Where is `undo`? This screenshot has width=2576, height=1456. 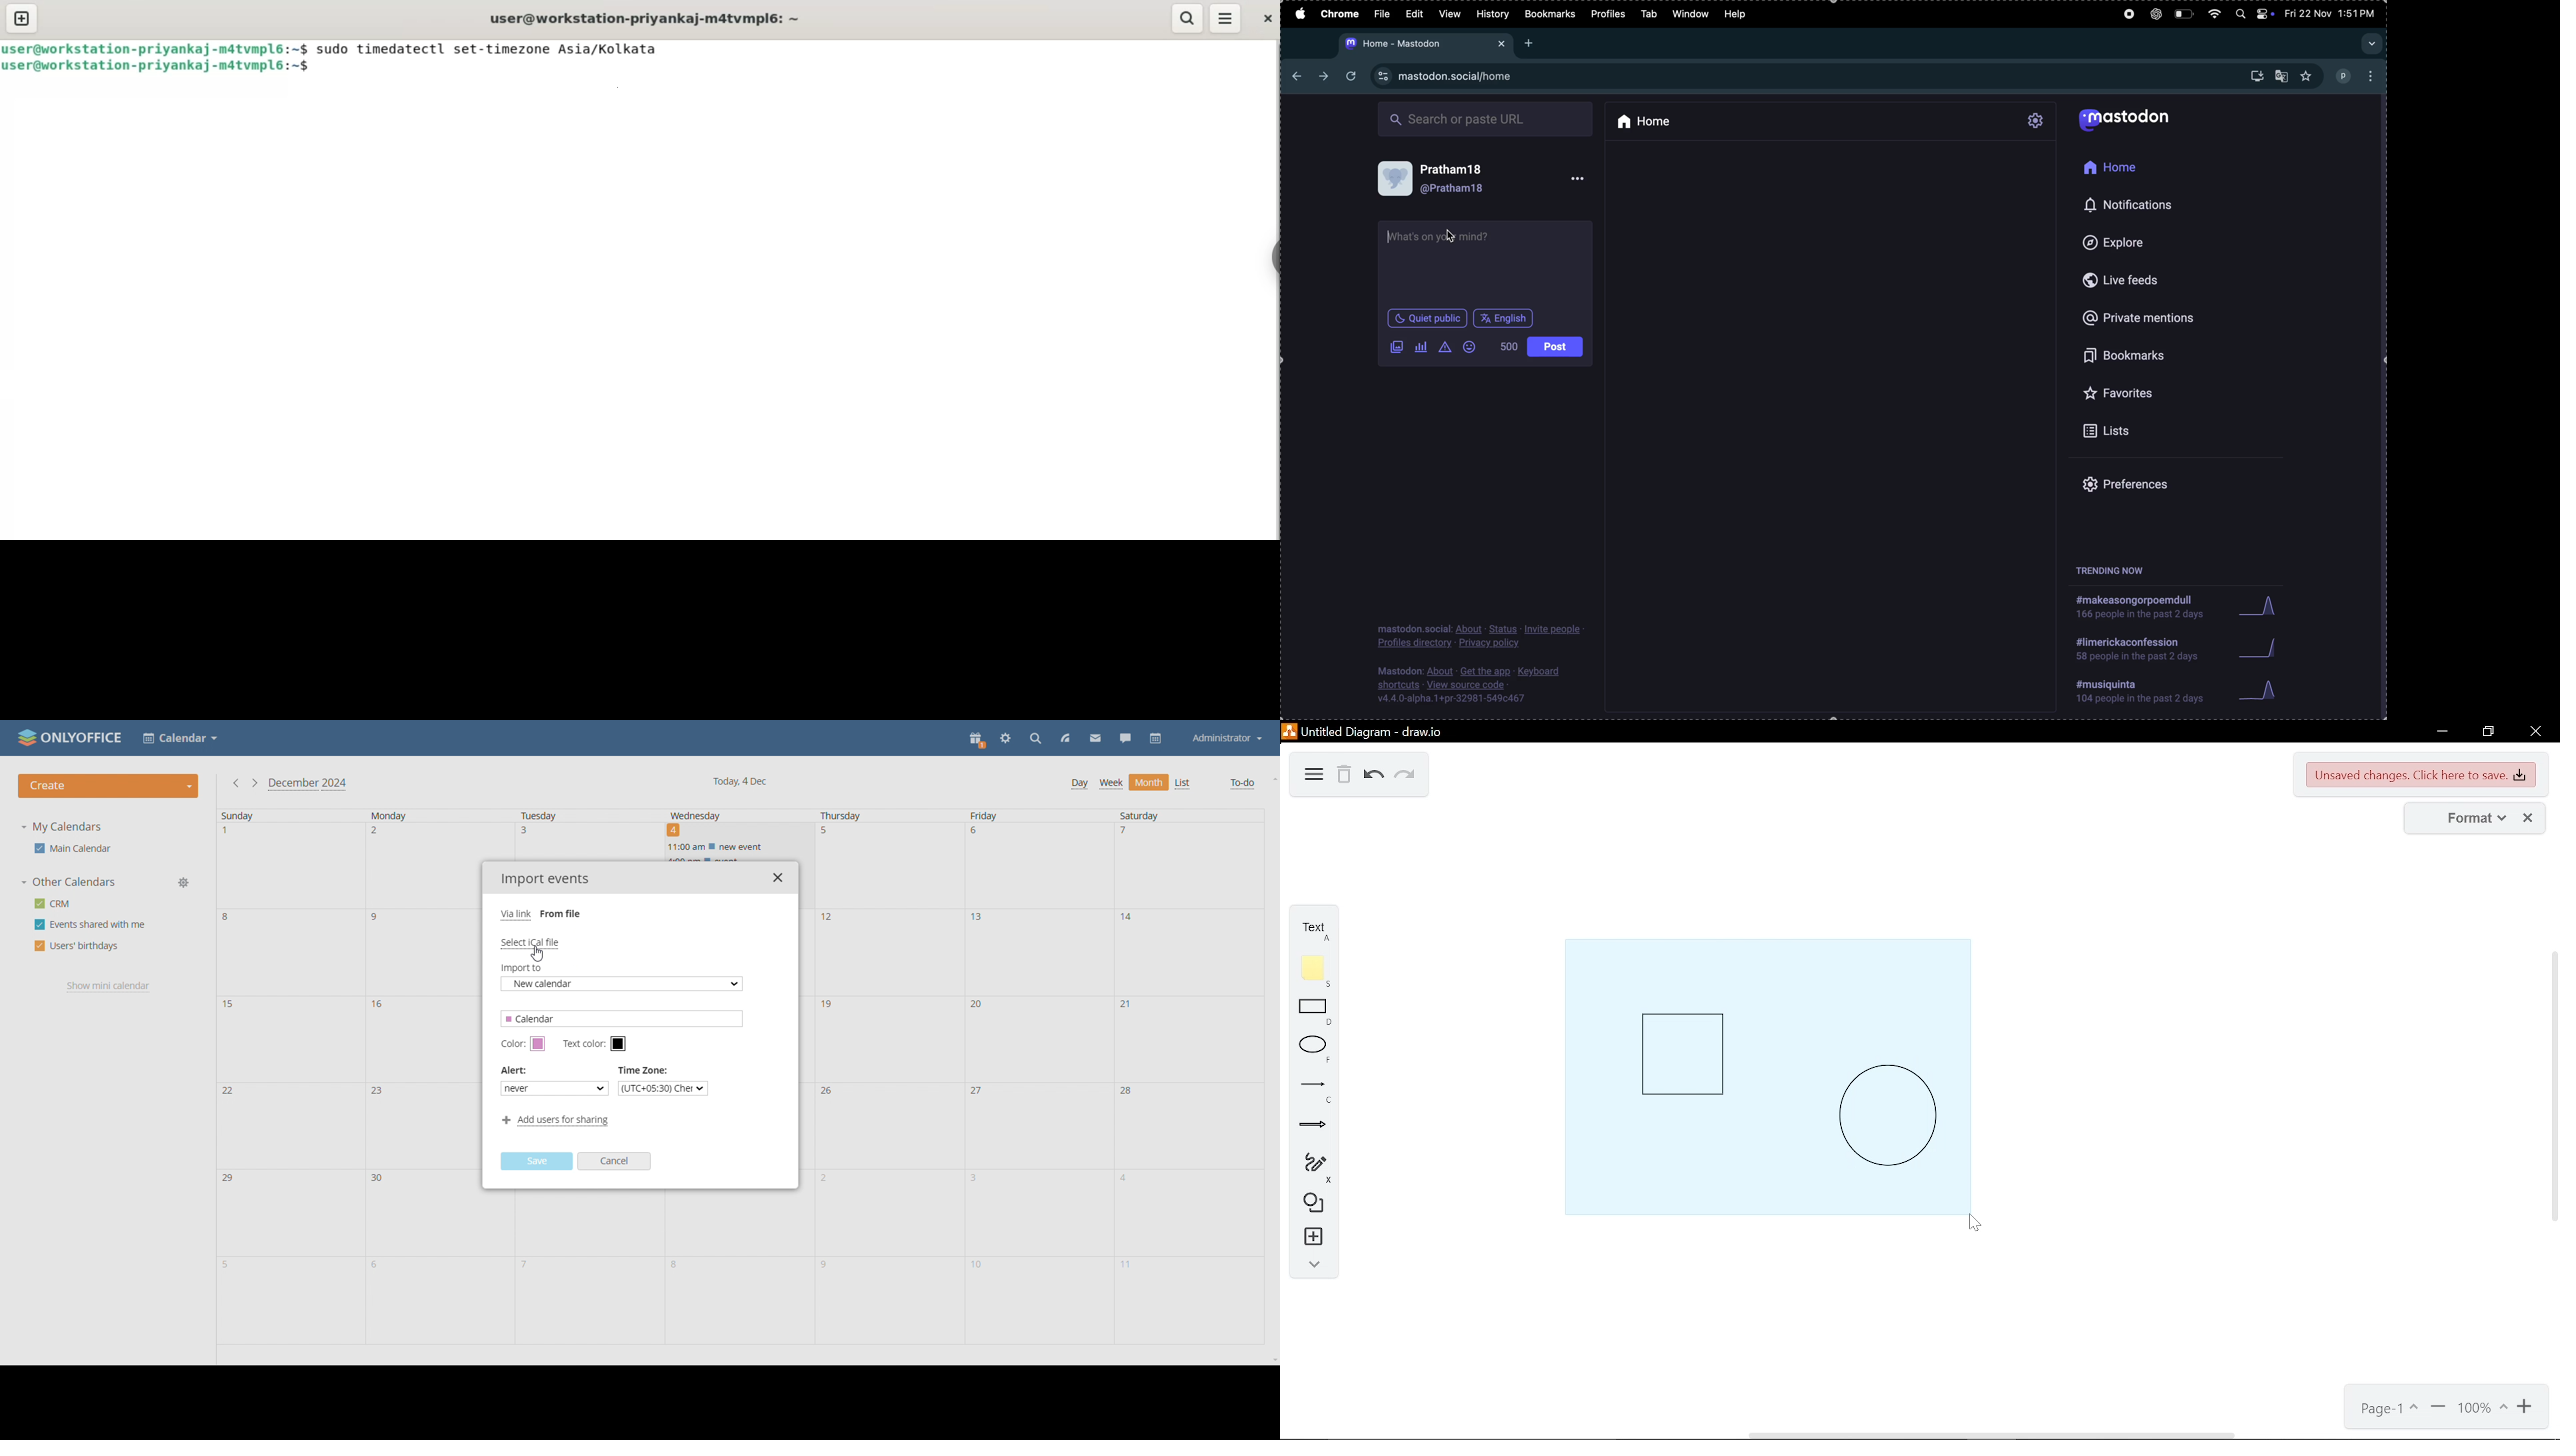 undo is located at coordinates (1375, 775).